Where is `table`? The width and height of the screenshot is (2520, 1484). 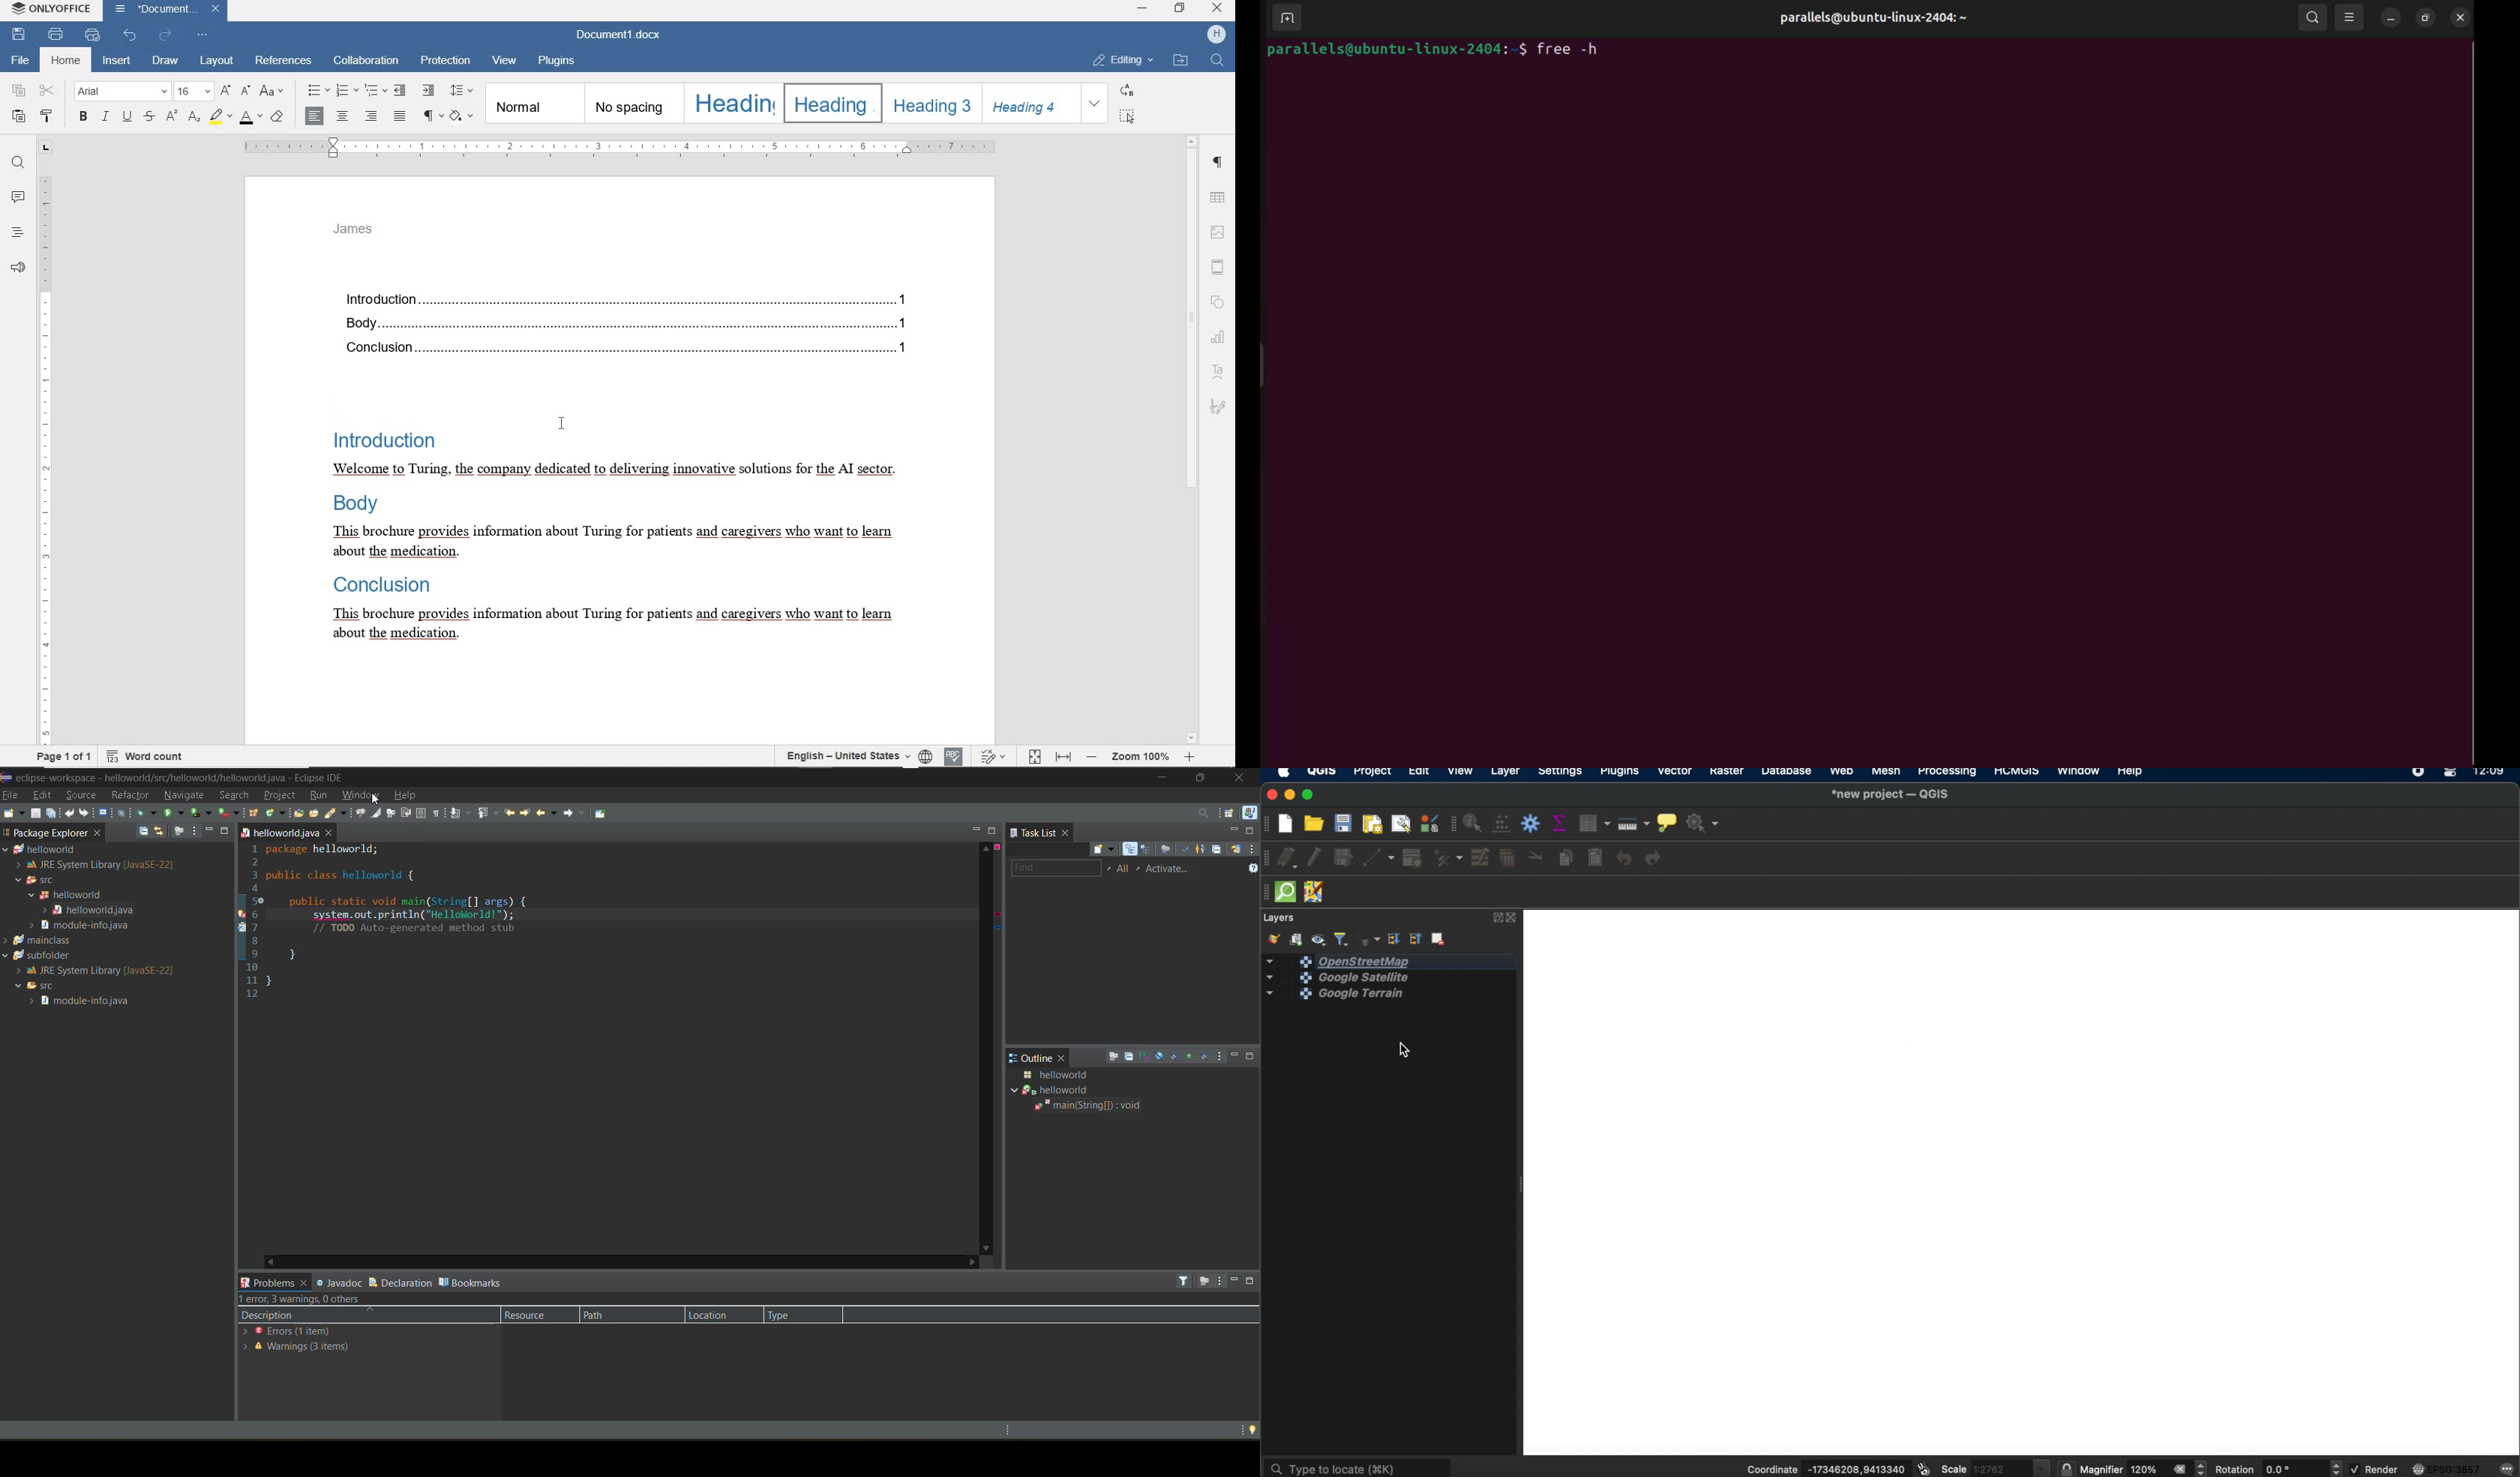 table is located at coordinates (1220, 197).